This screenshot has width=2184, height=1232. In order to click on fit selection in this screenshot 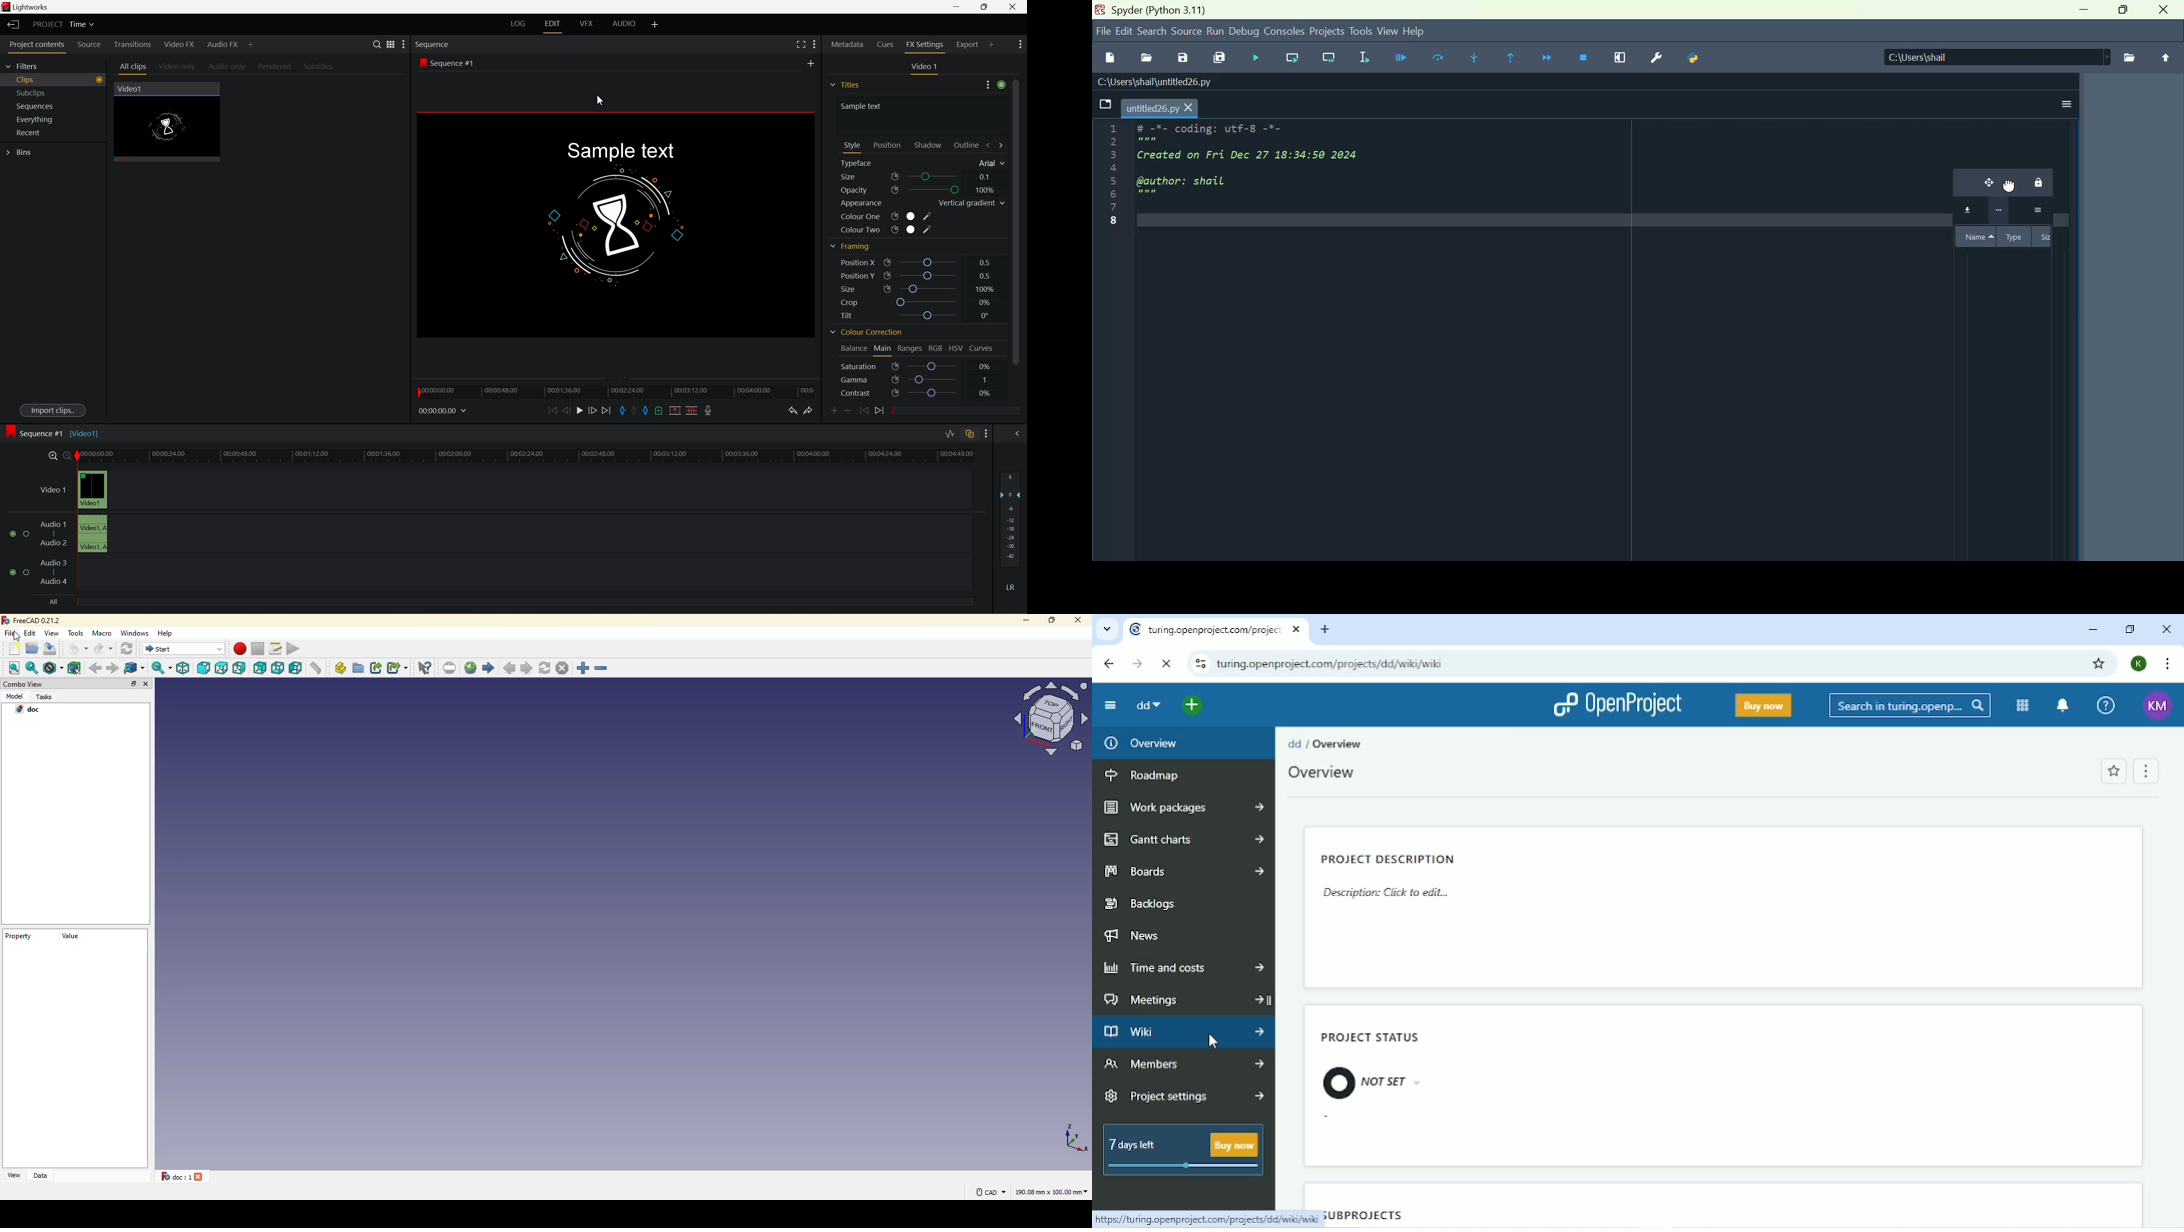, I will do `click(33, 667)`.